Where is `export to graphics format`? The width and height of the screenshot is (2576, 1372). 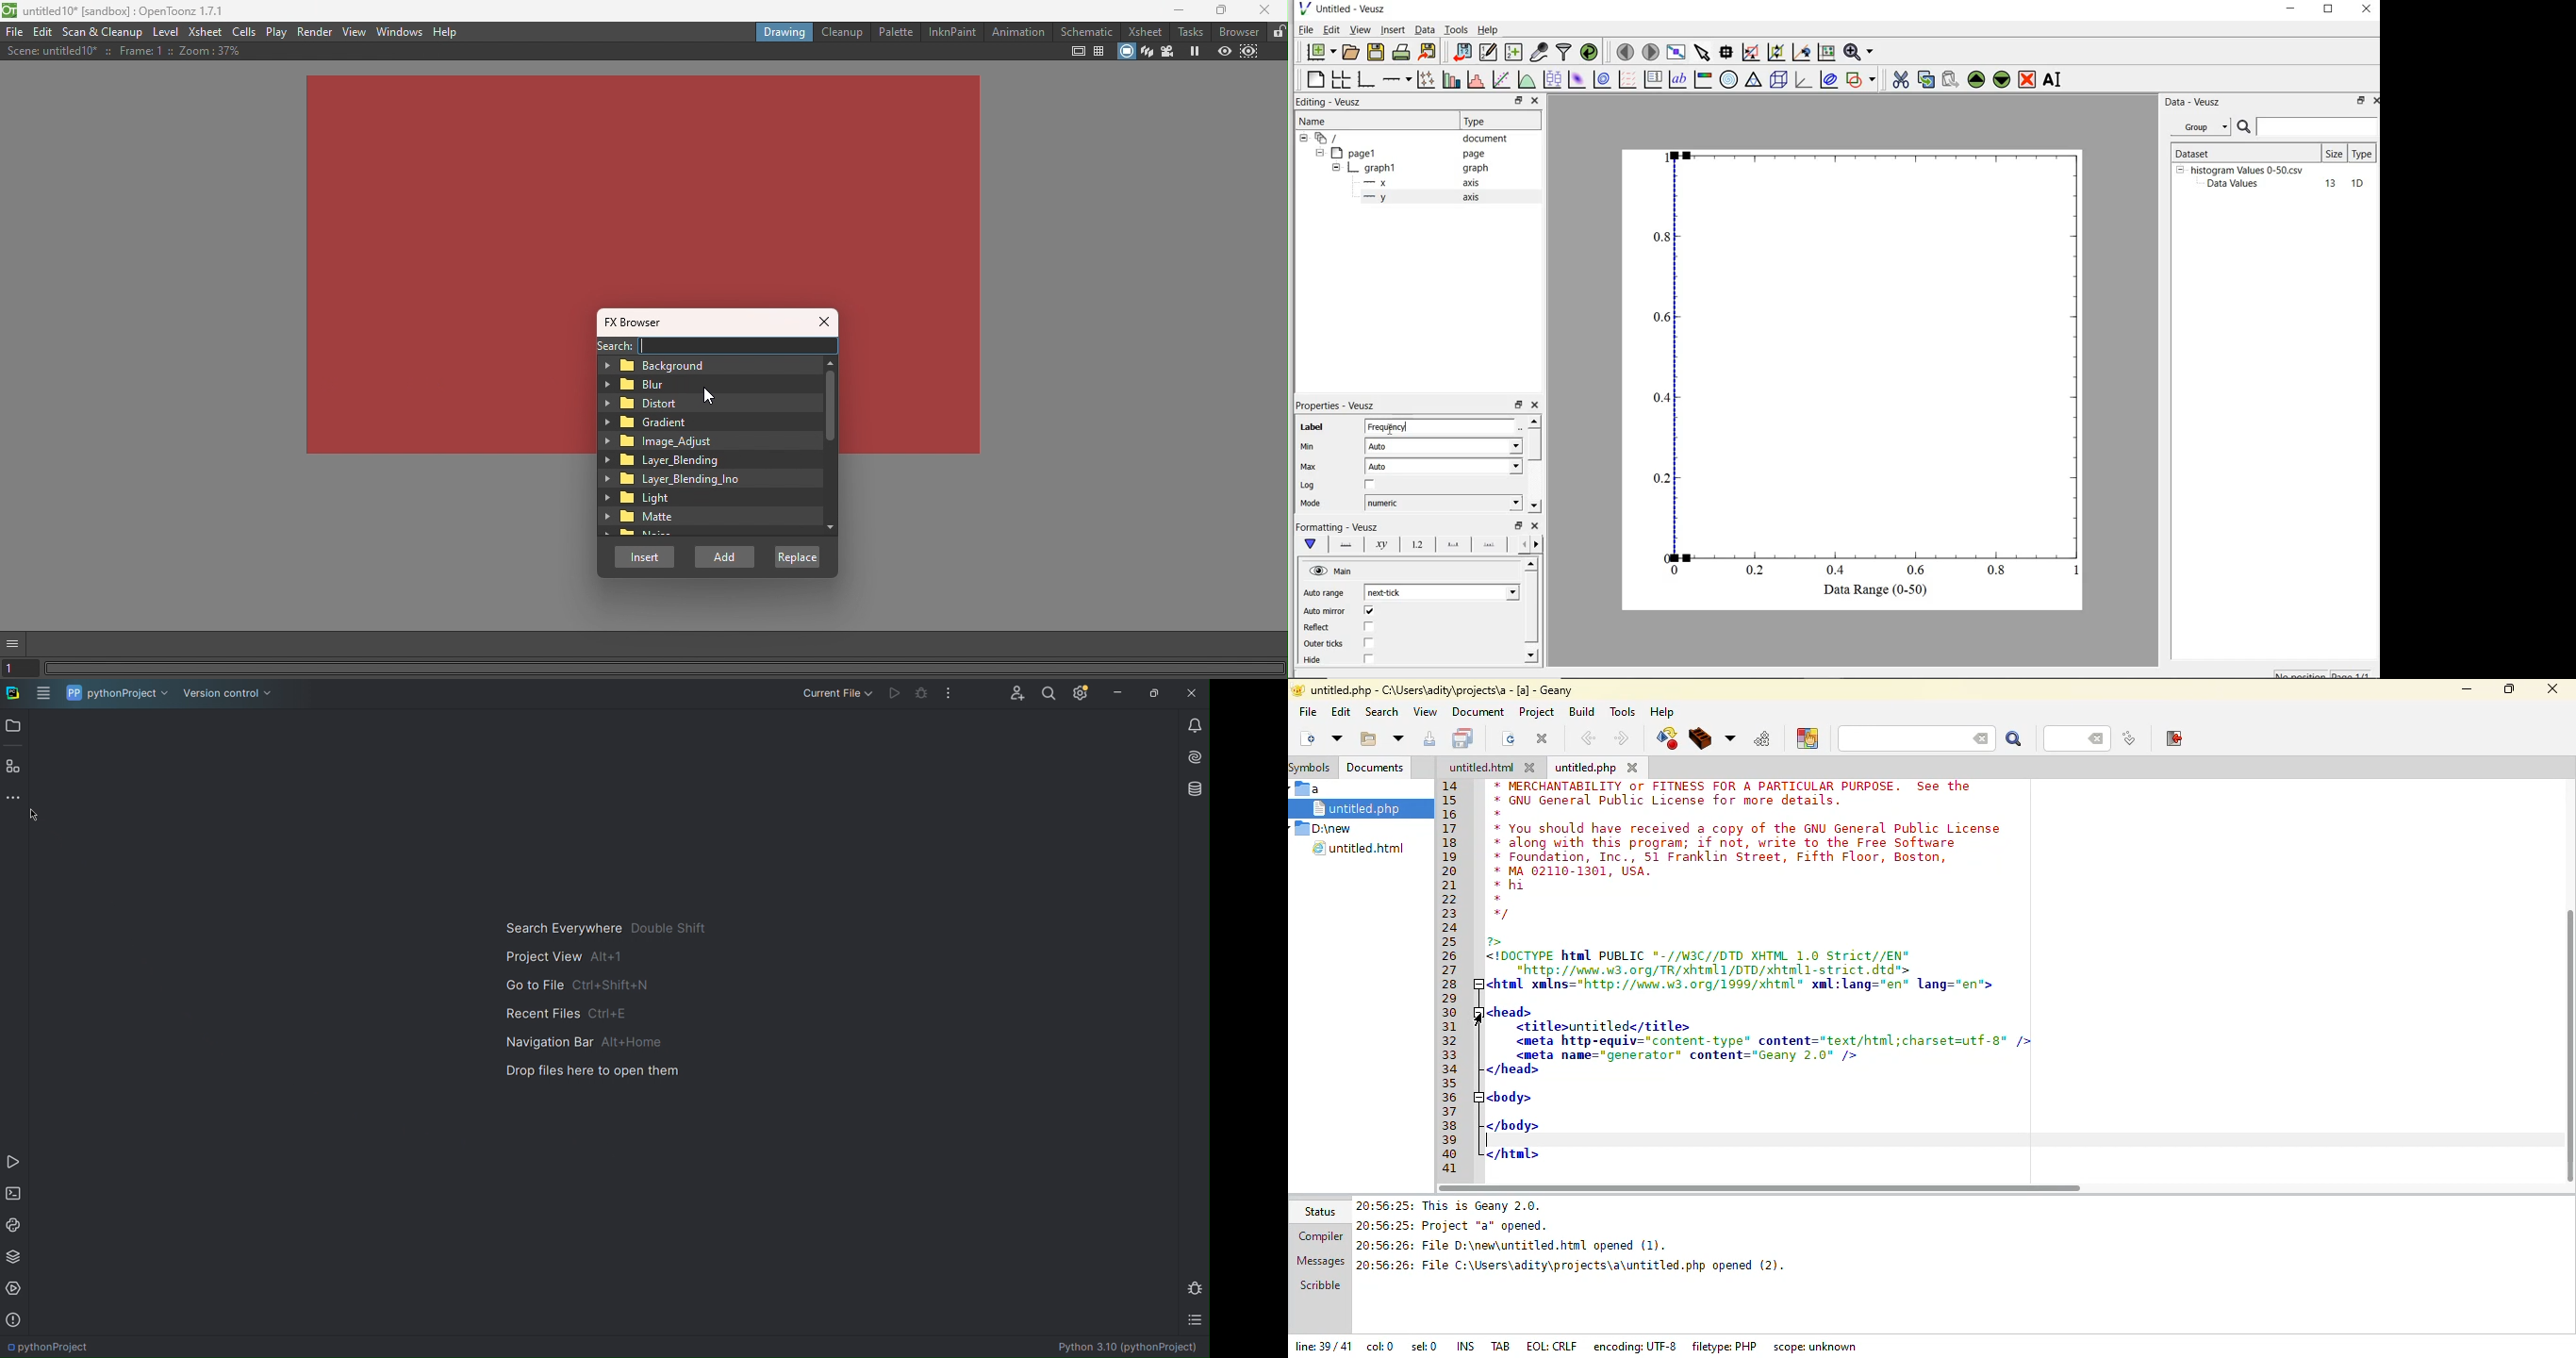
export to graphics format is located at coordinates (1428, 51).